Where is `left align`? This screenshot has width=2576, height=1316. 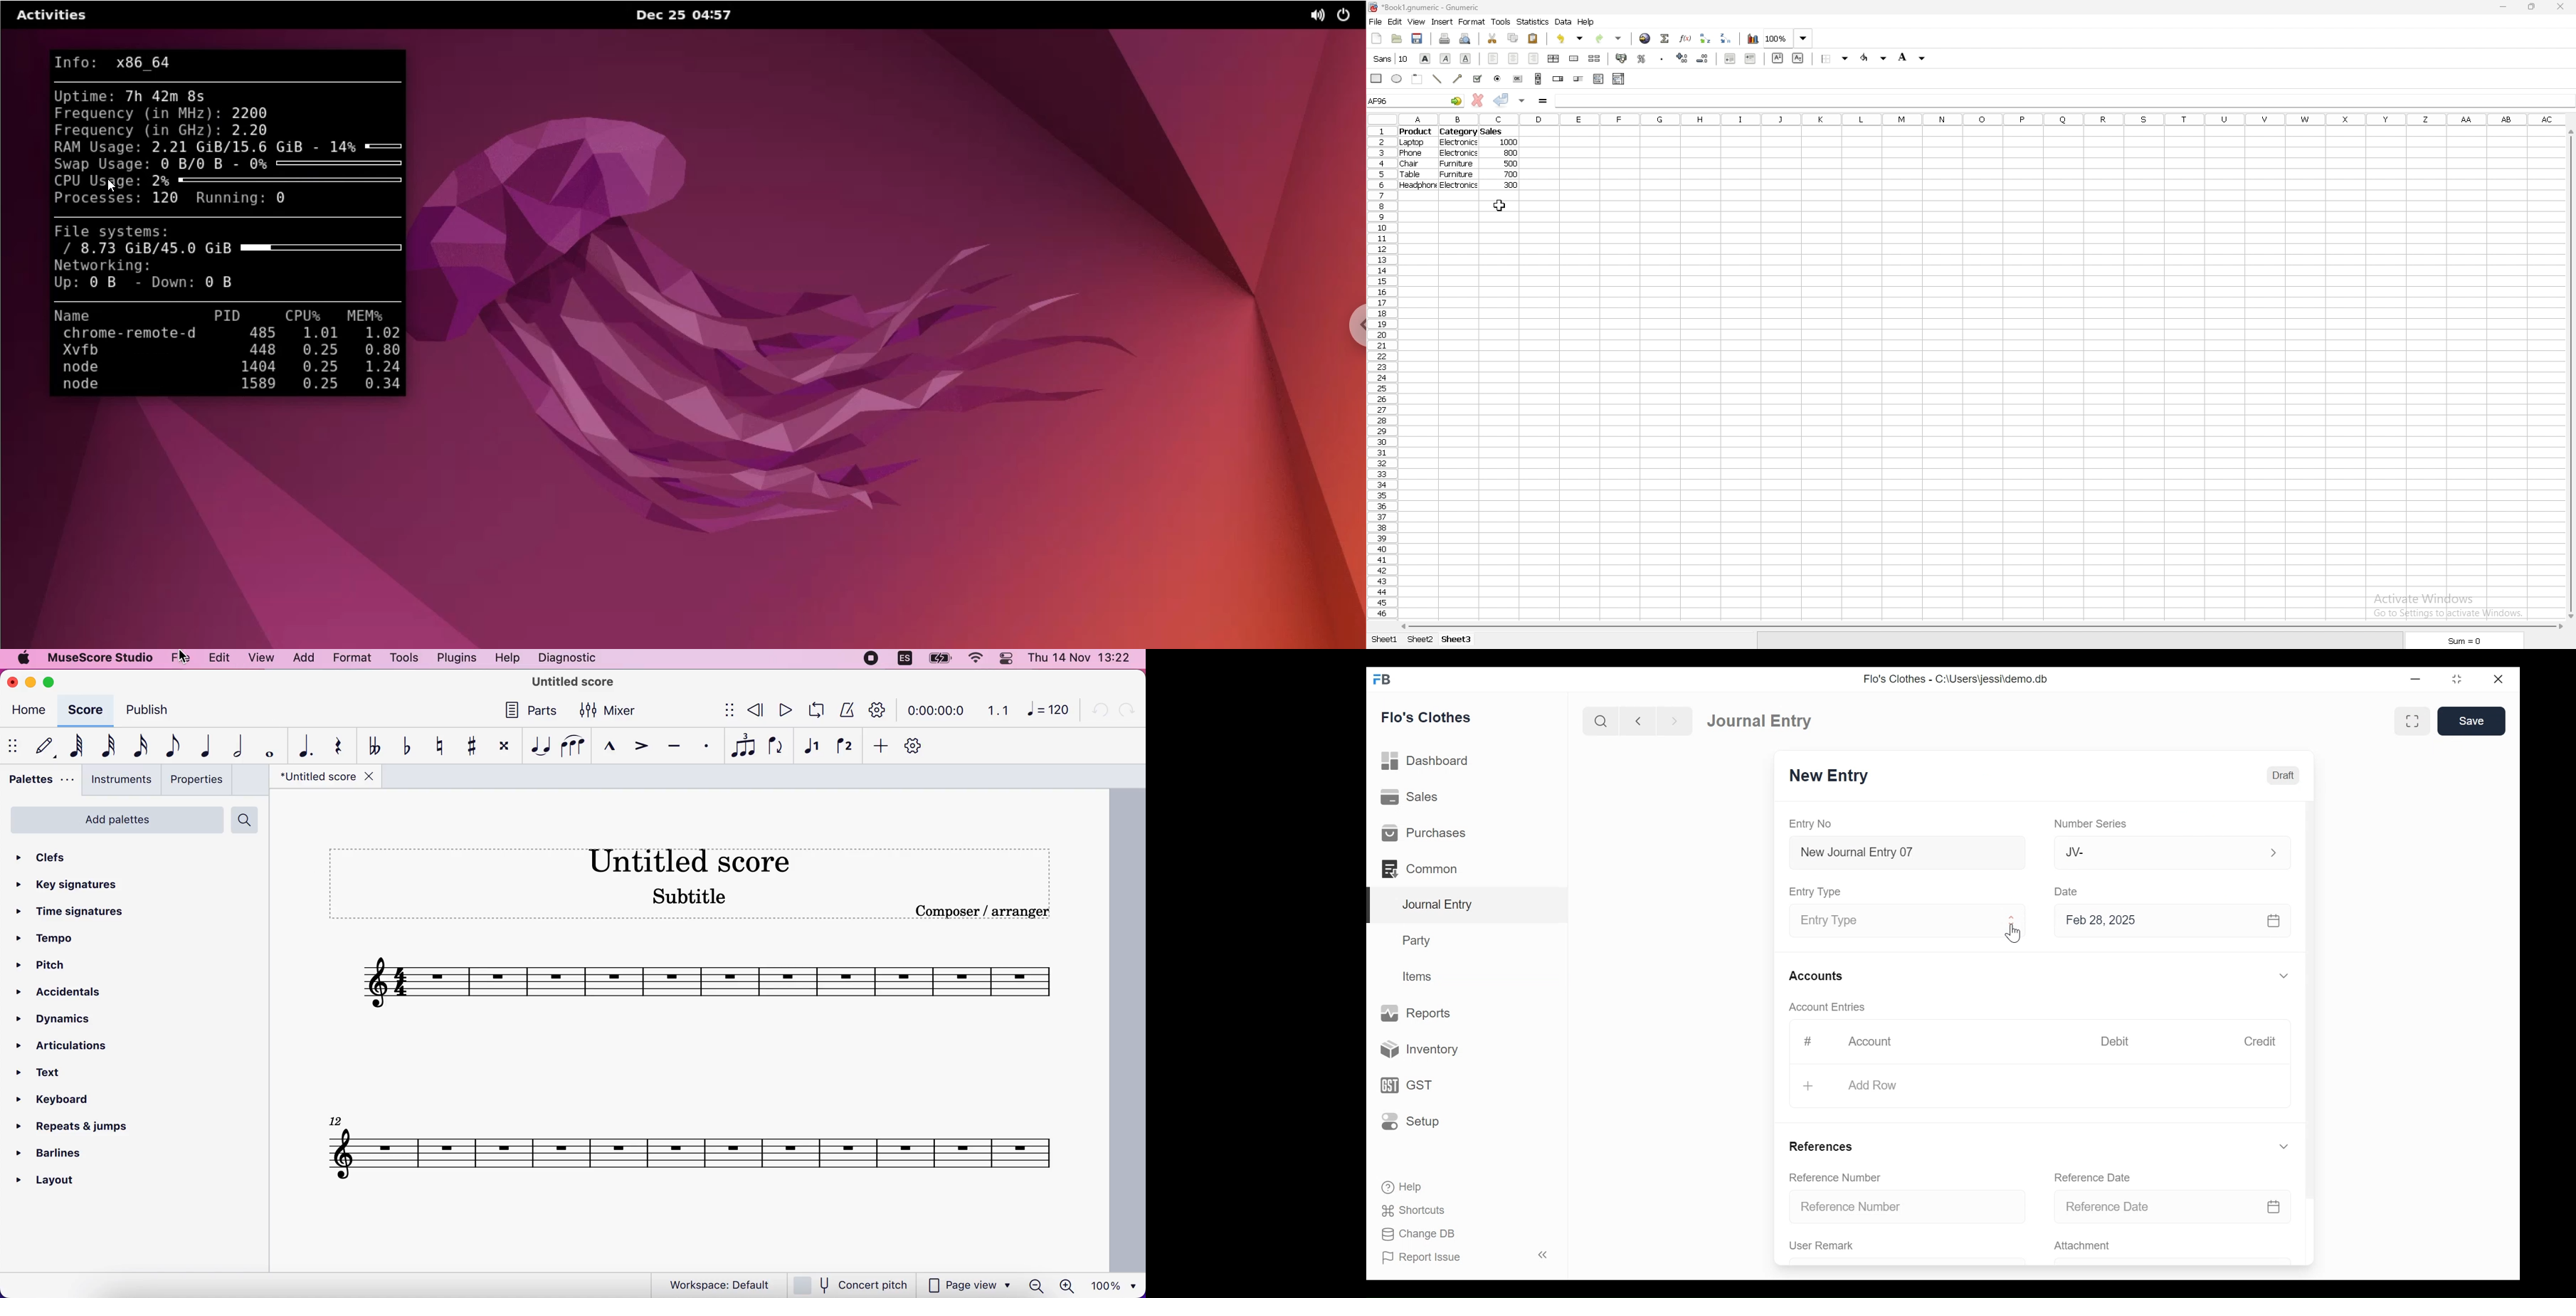
left align is located at coordinates (1494, 59).